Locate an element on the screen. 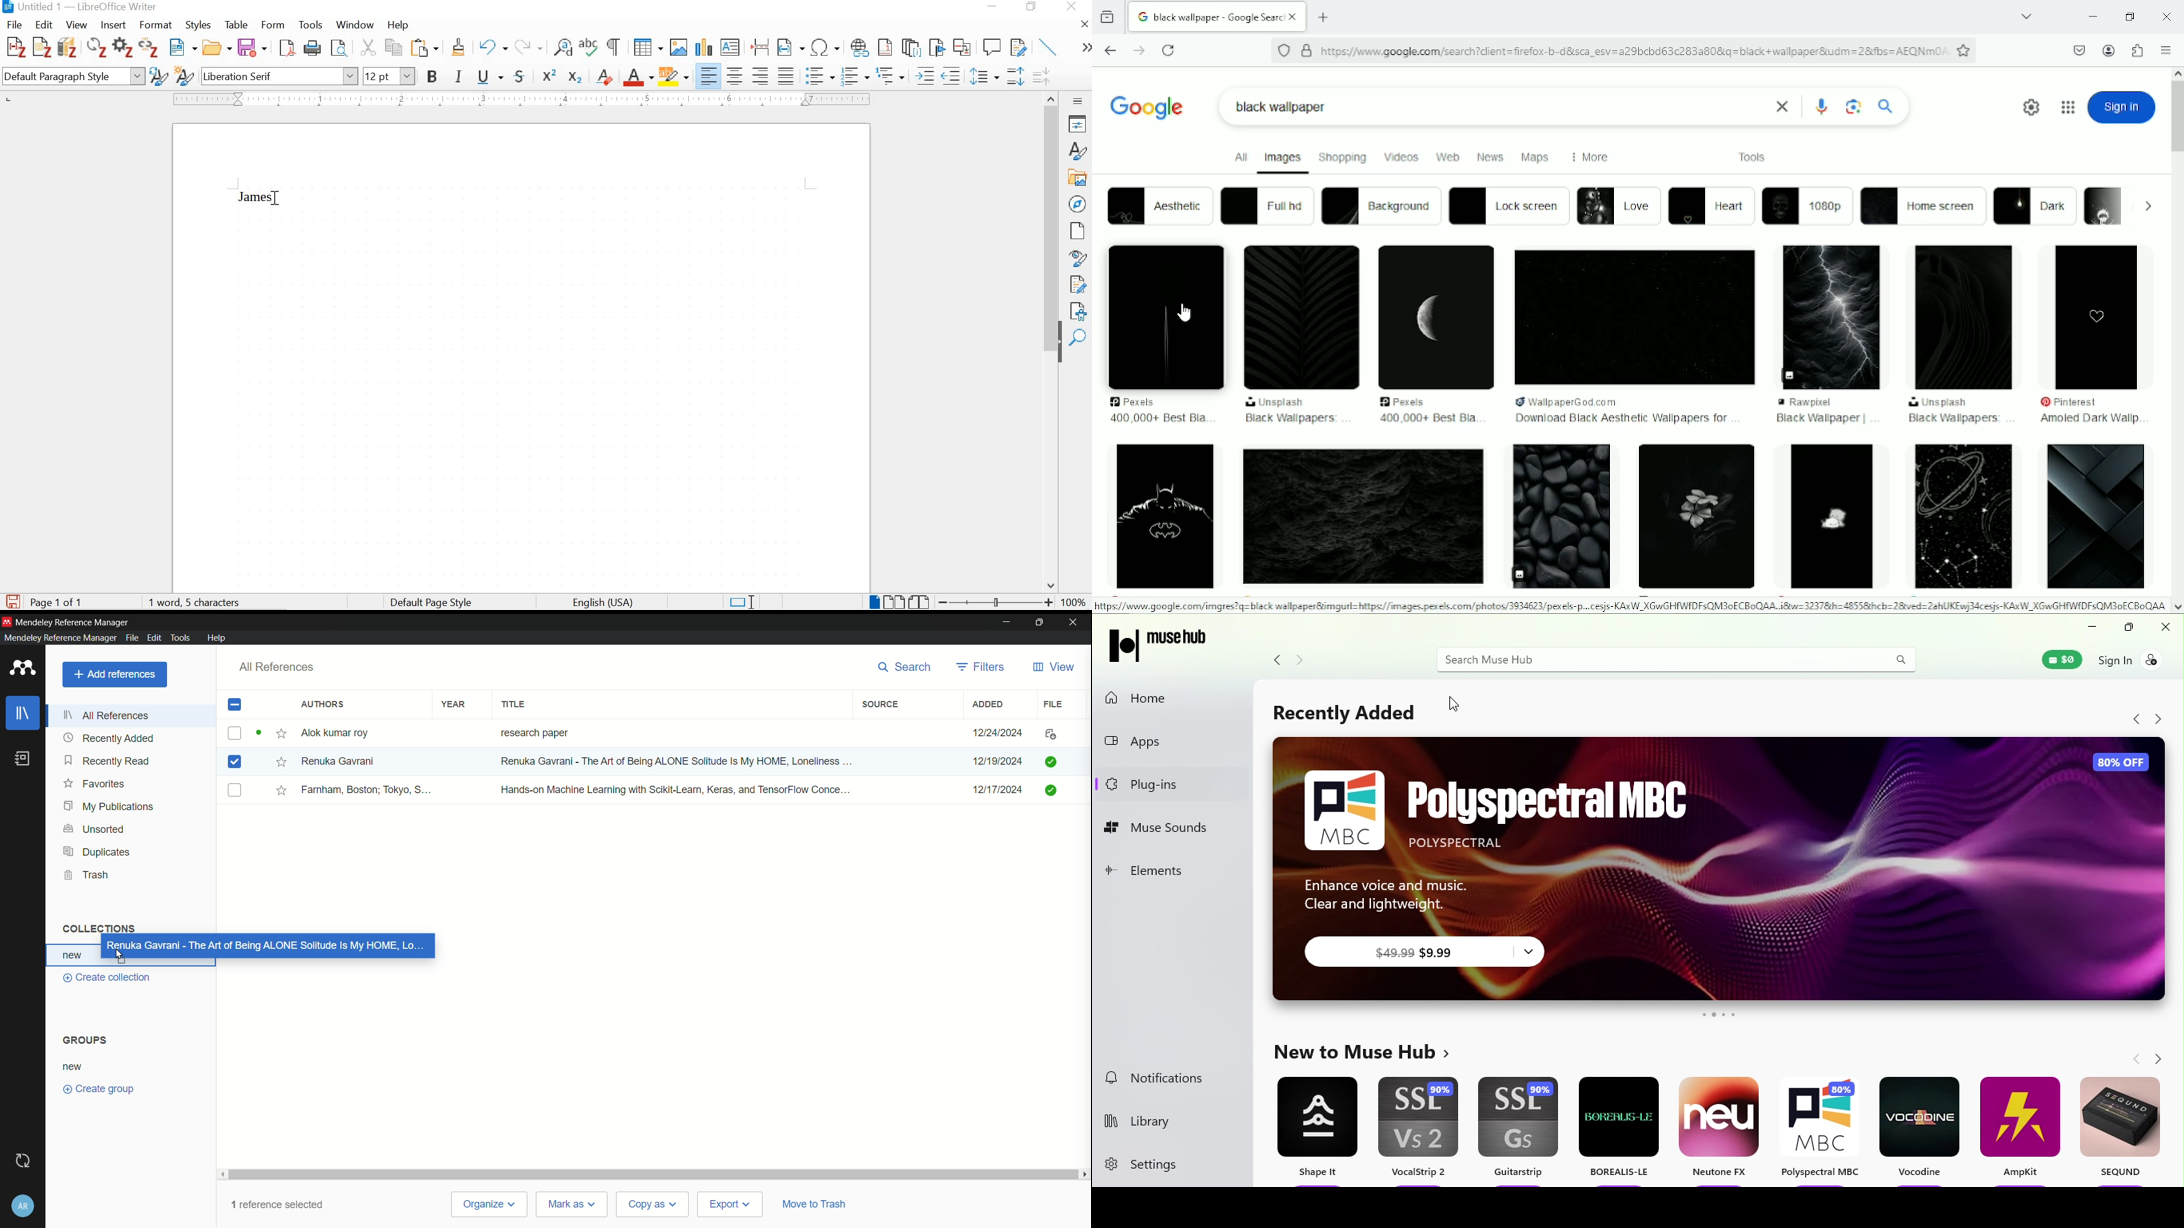 This screenshot has width=2184, height=1232. black wallpaper is located at coordinates (1820, 419).